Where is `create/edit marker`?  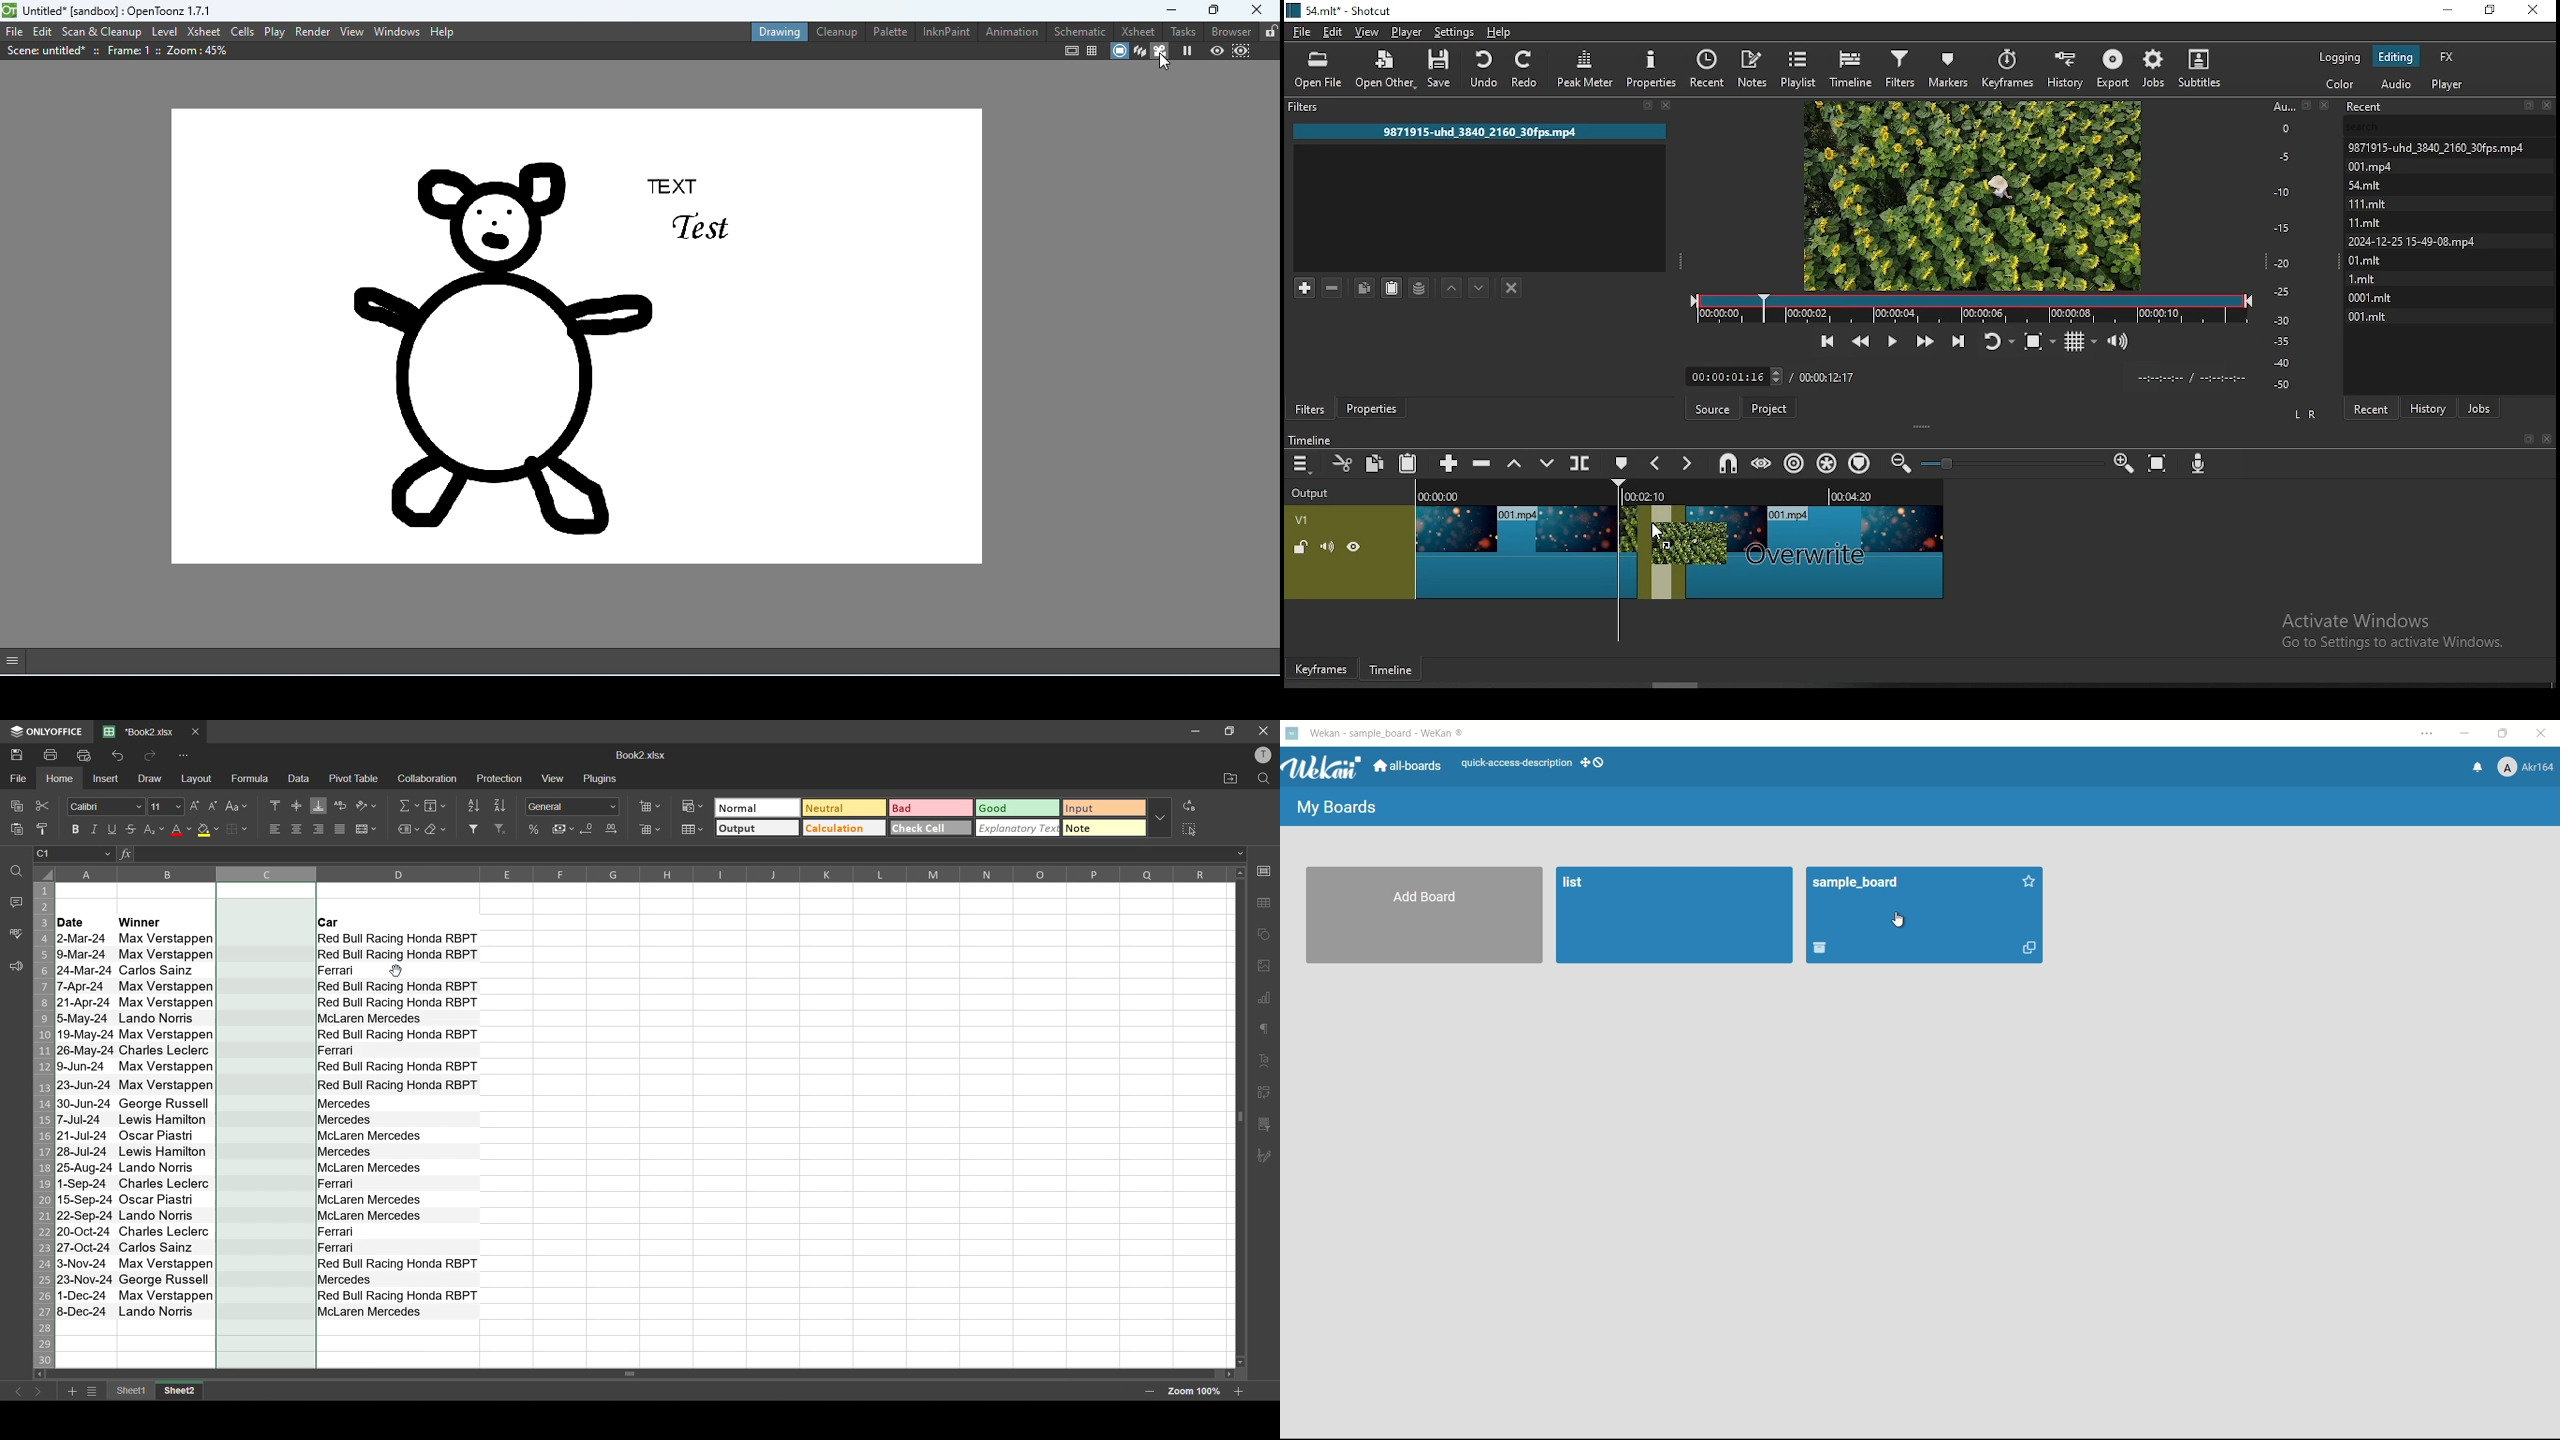
create/edit marker is located at coordinates (1619, 464).